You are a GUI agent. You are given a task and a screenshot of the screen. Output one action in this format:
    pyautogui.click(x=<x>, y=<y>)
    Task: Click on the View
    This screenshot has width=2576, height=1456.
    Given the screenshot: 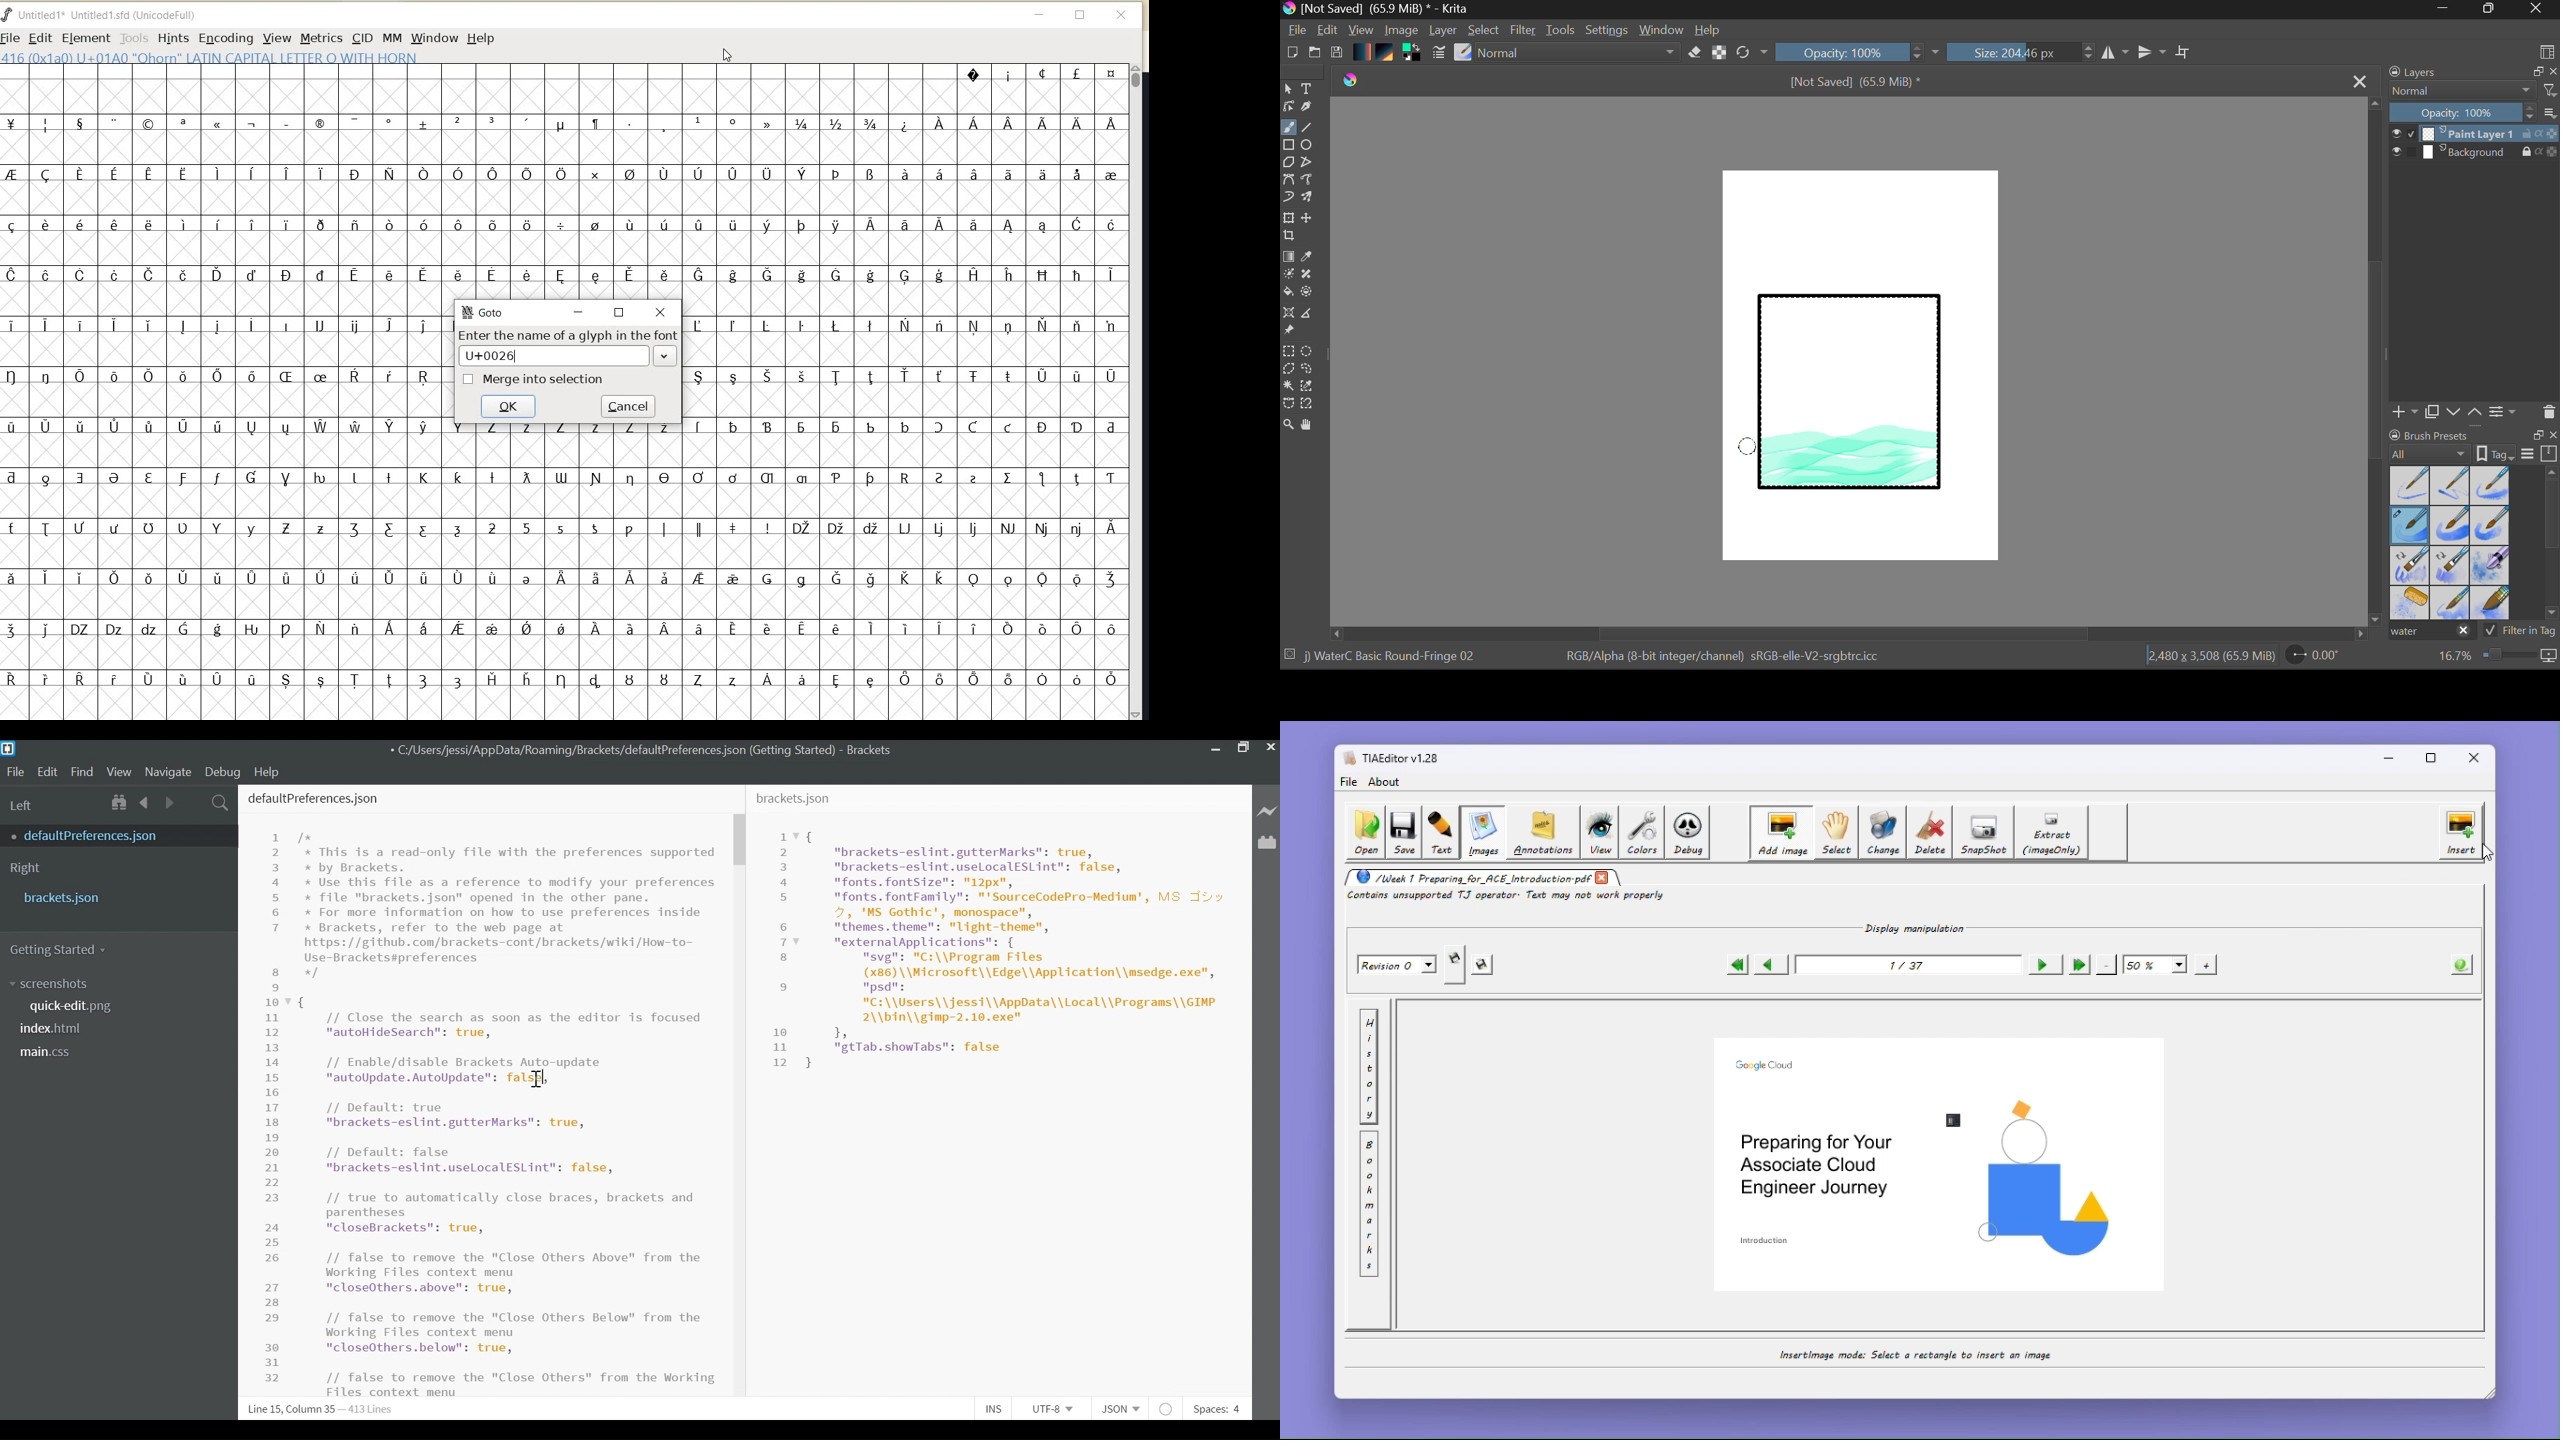 What is the action you would take?
    pyautogui.click(x=1361, y=30)
    